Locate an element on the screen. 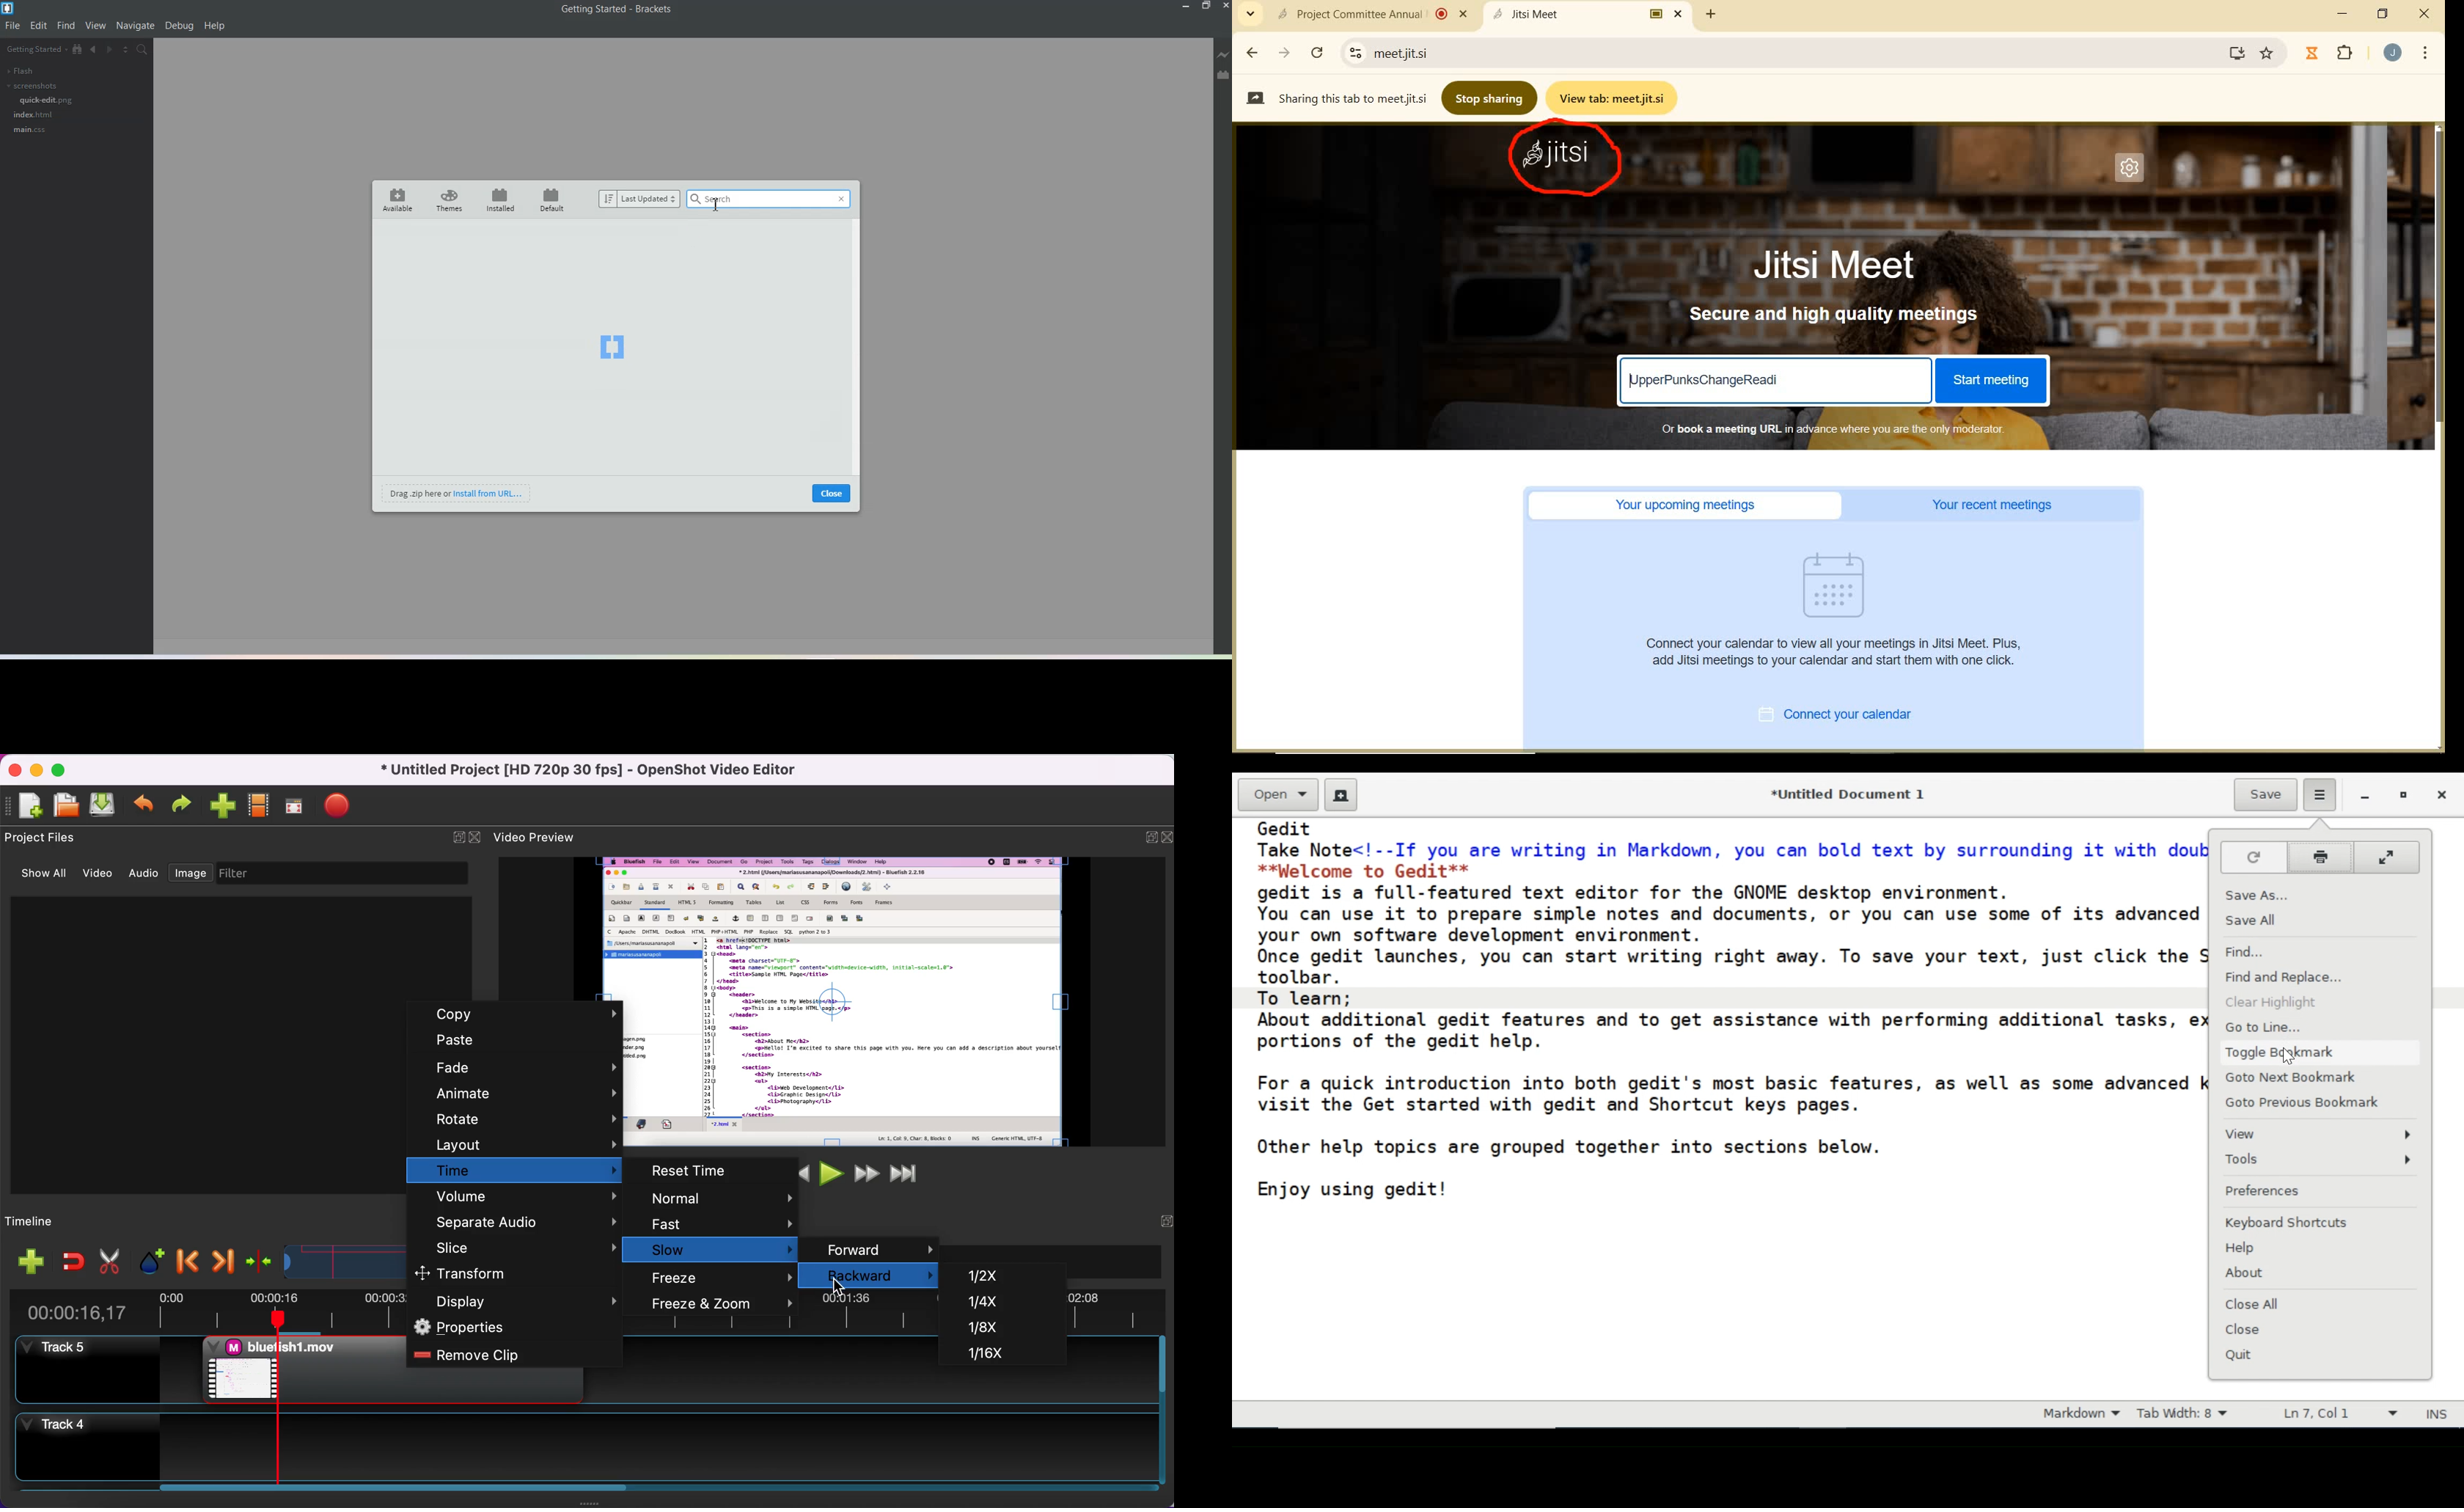 The image size is (2464, 1512). CUSTOMIZE GOOGLE CHROME is located at coordinates (2426, 54).